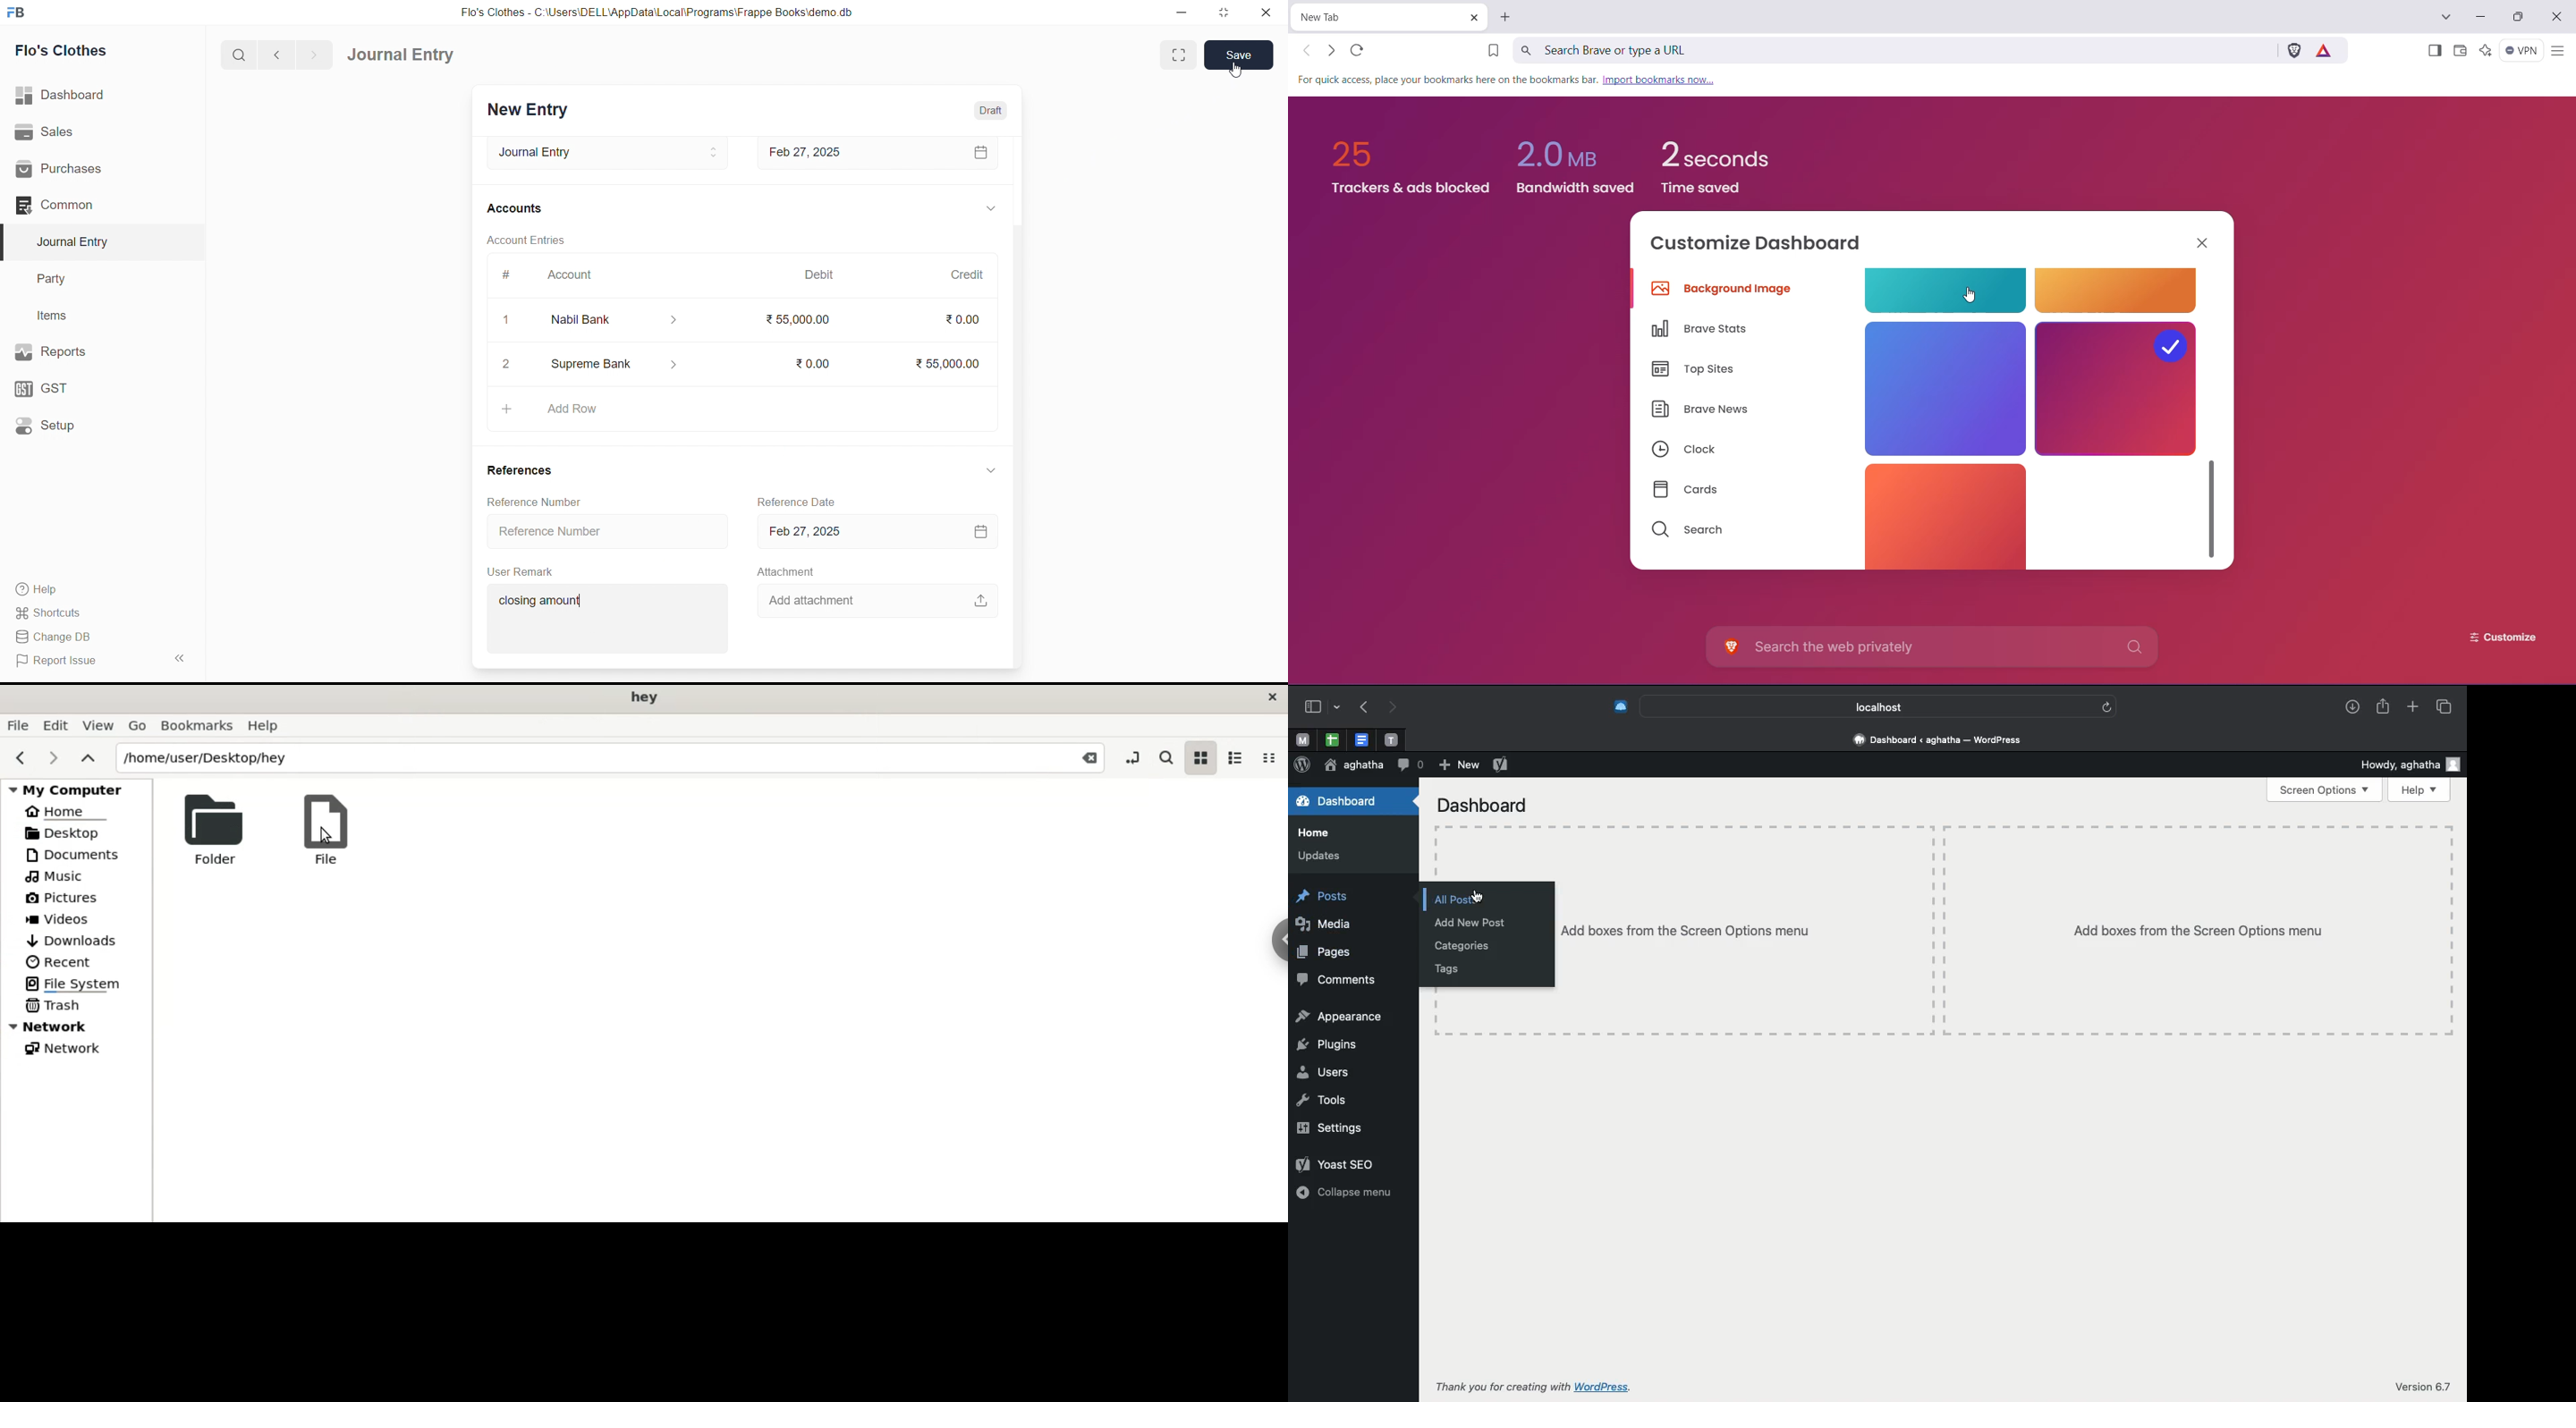 This screenshot has width=2576, height=1428. What do you see at coordinates (1697, 371) in the screenshot?
I see `Top Sites` at bounding box center [1697, 371].